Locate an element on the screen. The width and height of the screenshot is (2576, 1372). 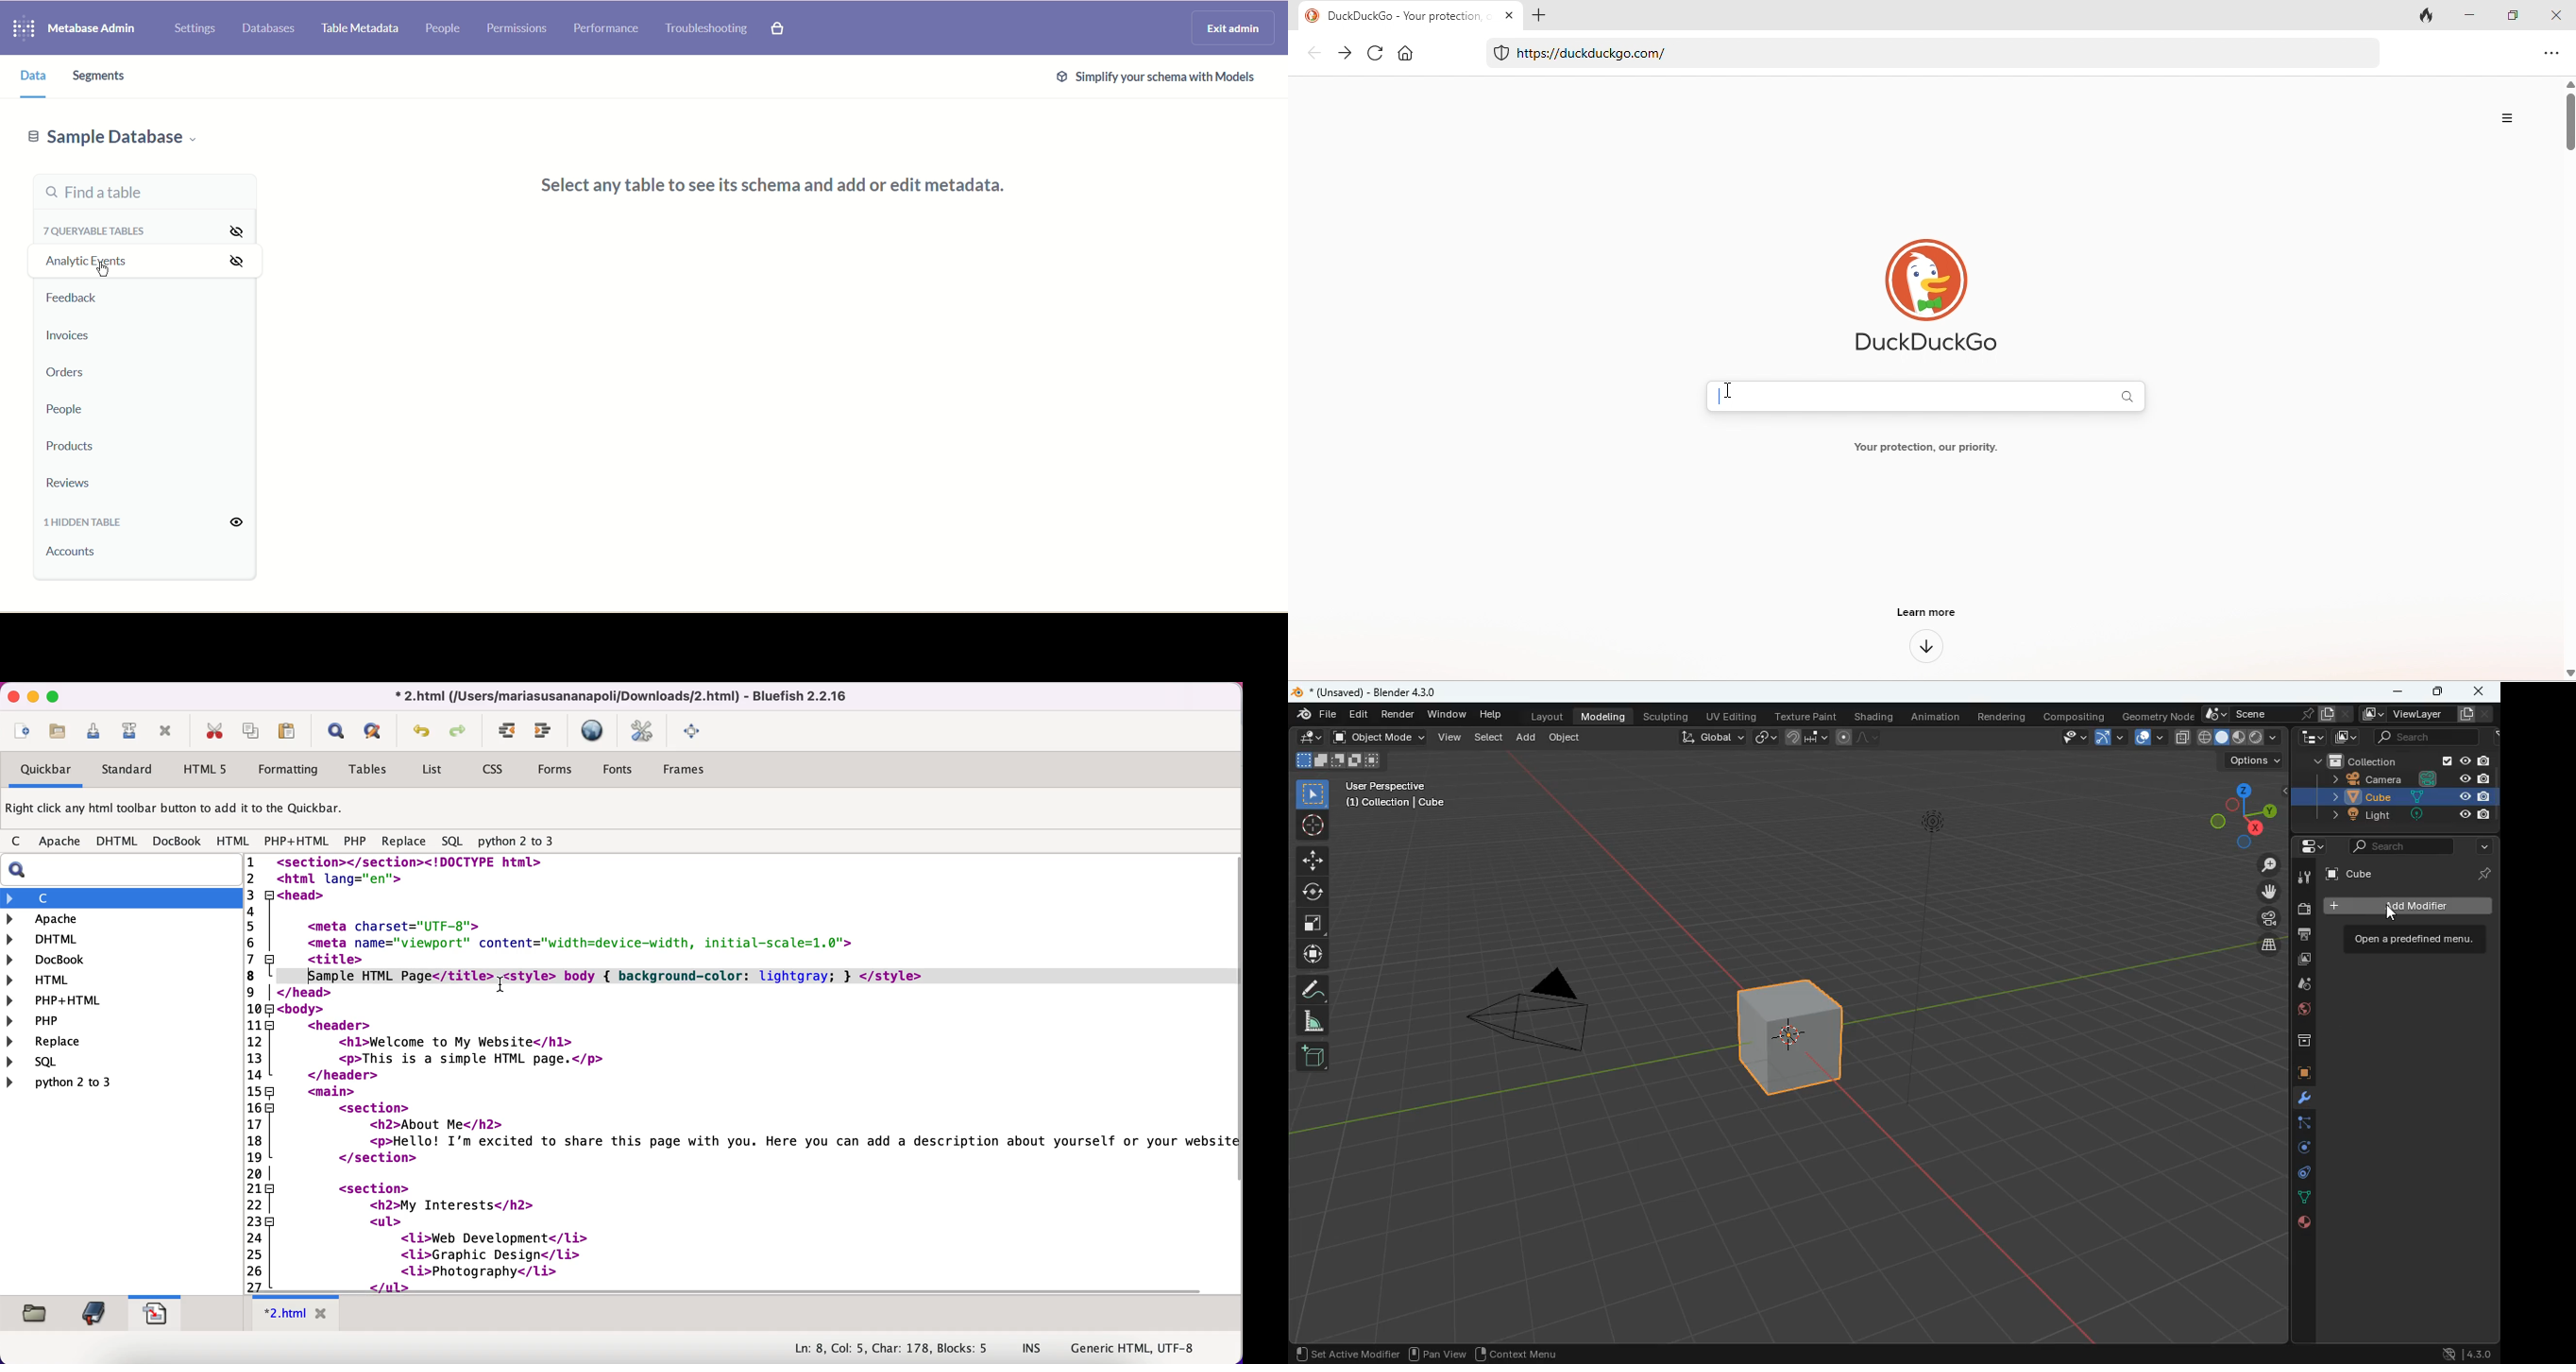
print is located at coordinates (2303, 935).